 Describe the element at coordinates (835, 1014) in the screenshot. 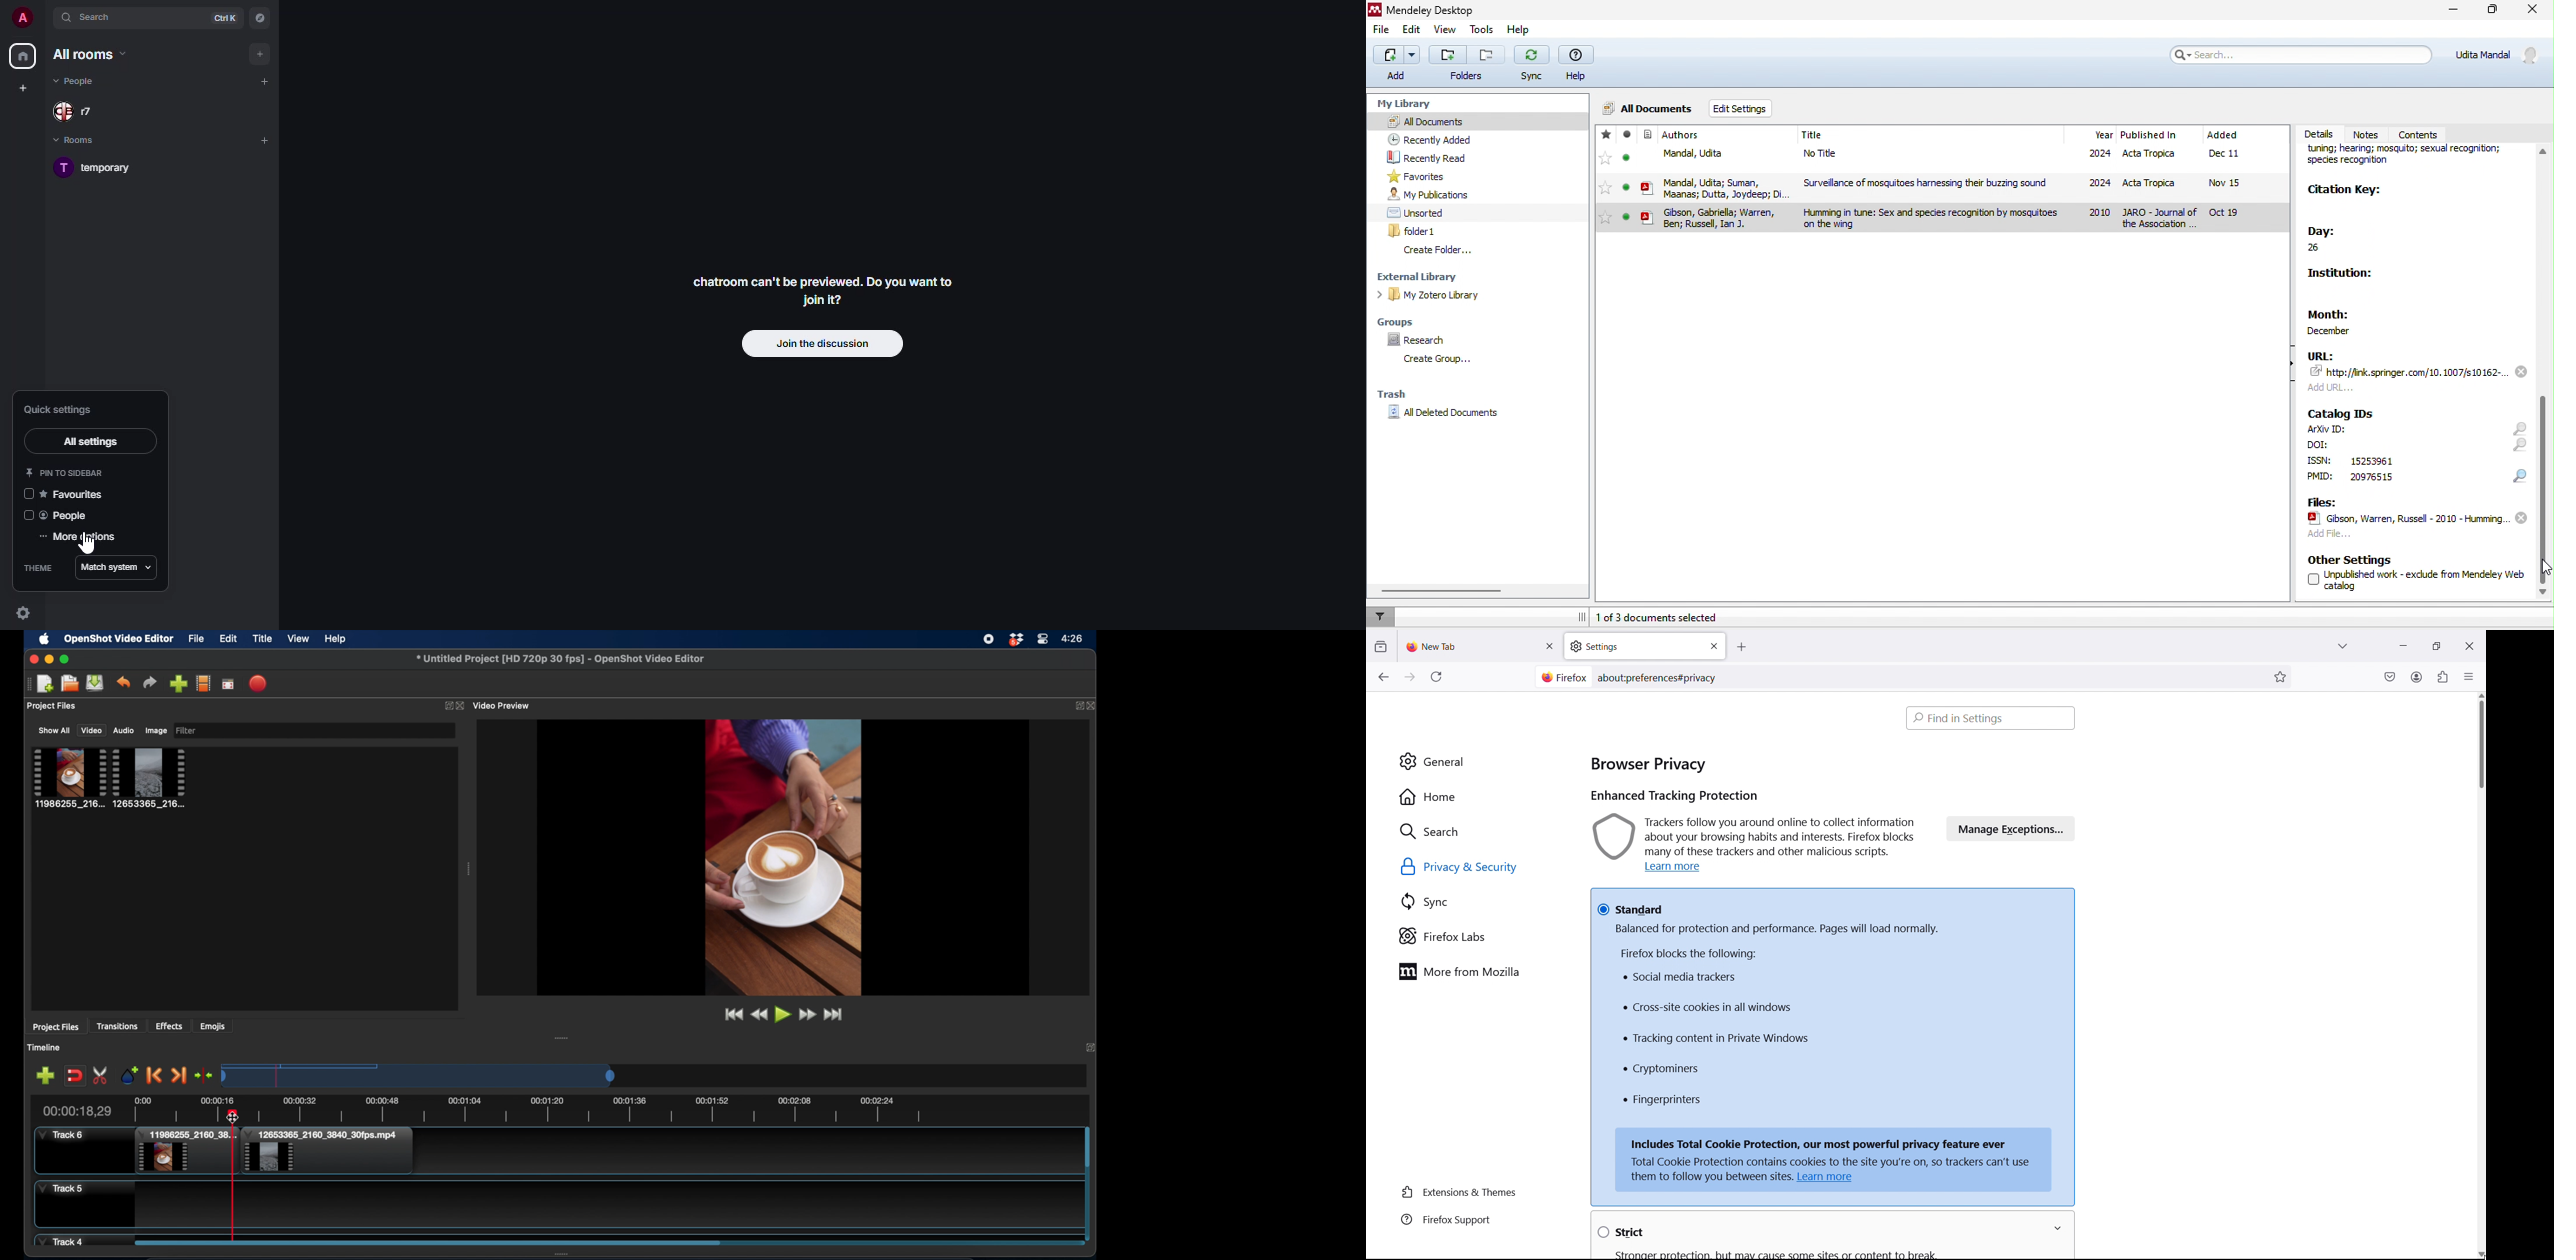

I see `jump to end` at that location.